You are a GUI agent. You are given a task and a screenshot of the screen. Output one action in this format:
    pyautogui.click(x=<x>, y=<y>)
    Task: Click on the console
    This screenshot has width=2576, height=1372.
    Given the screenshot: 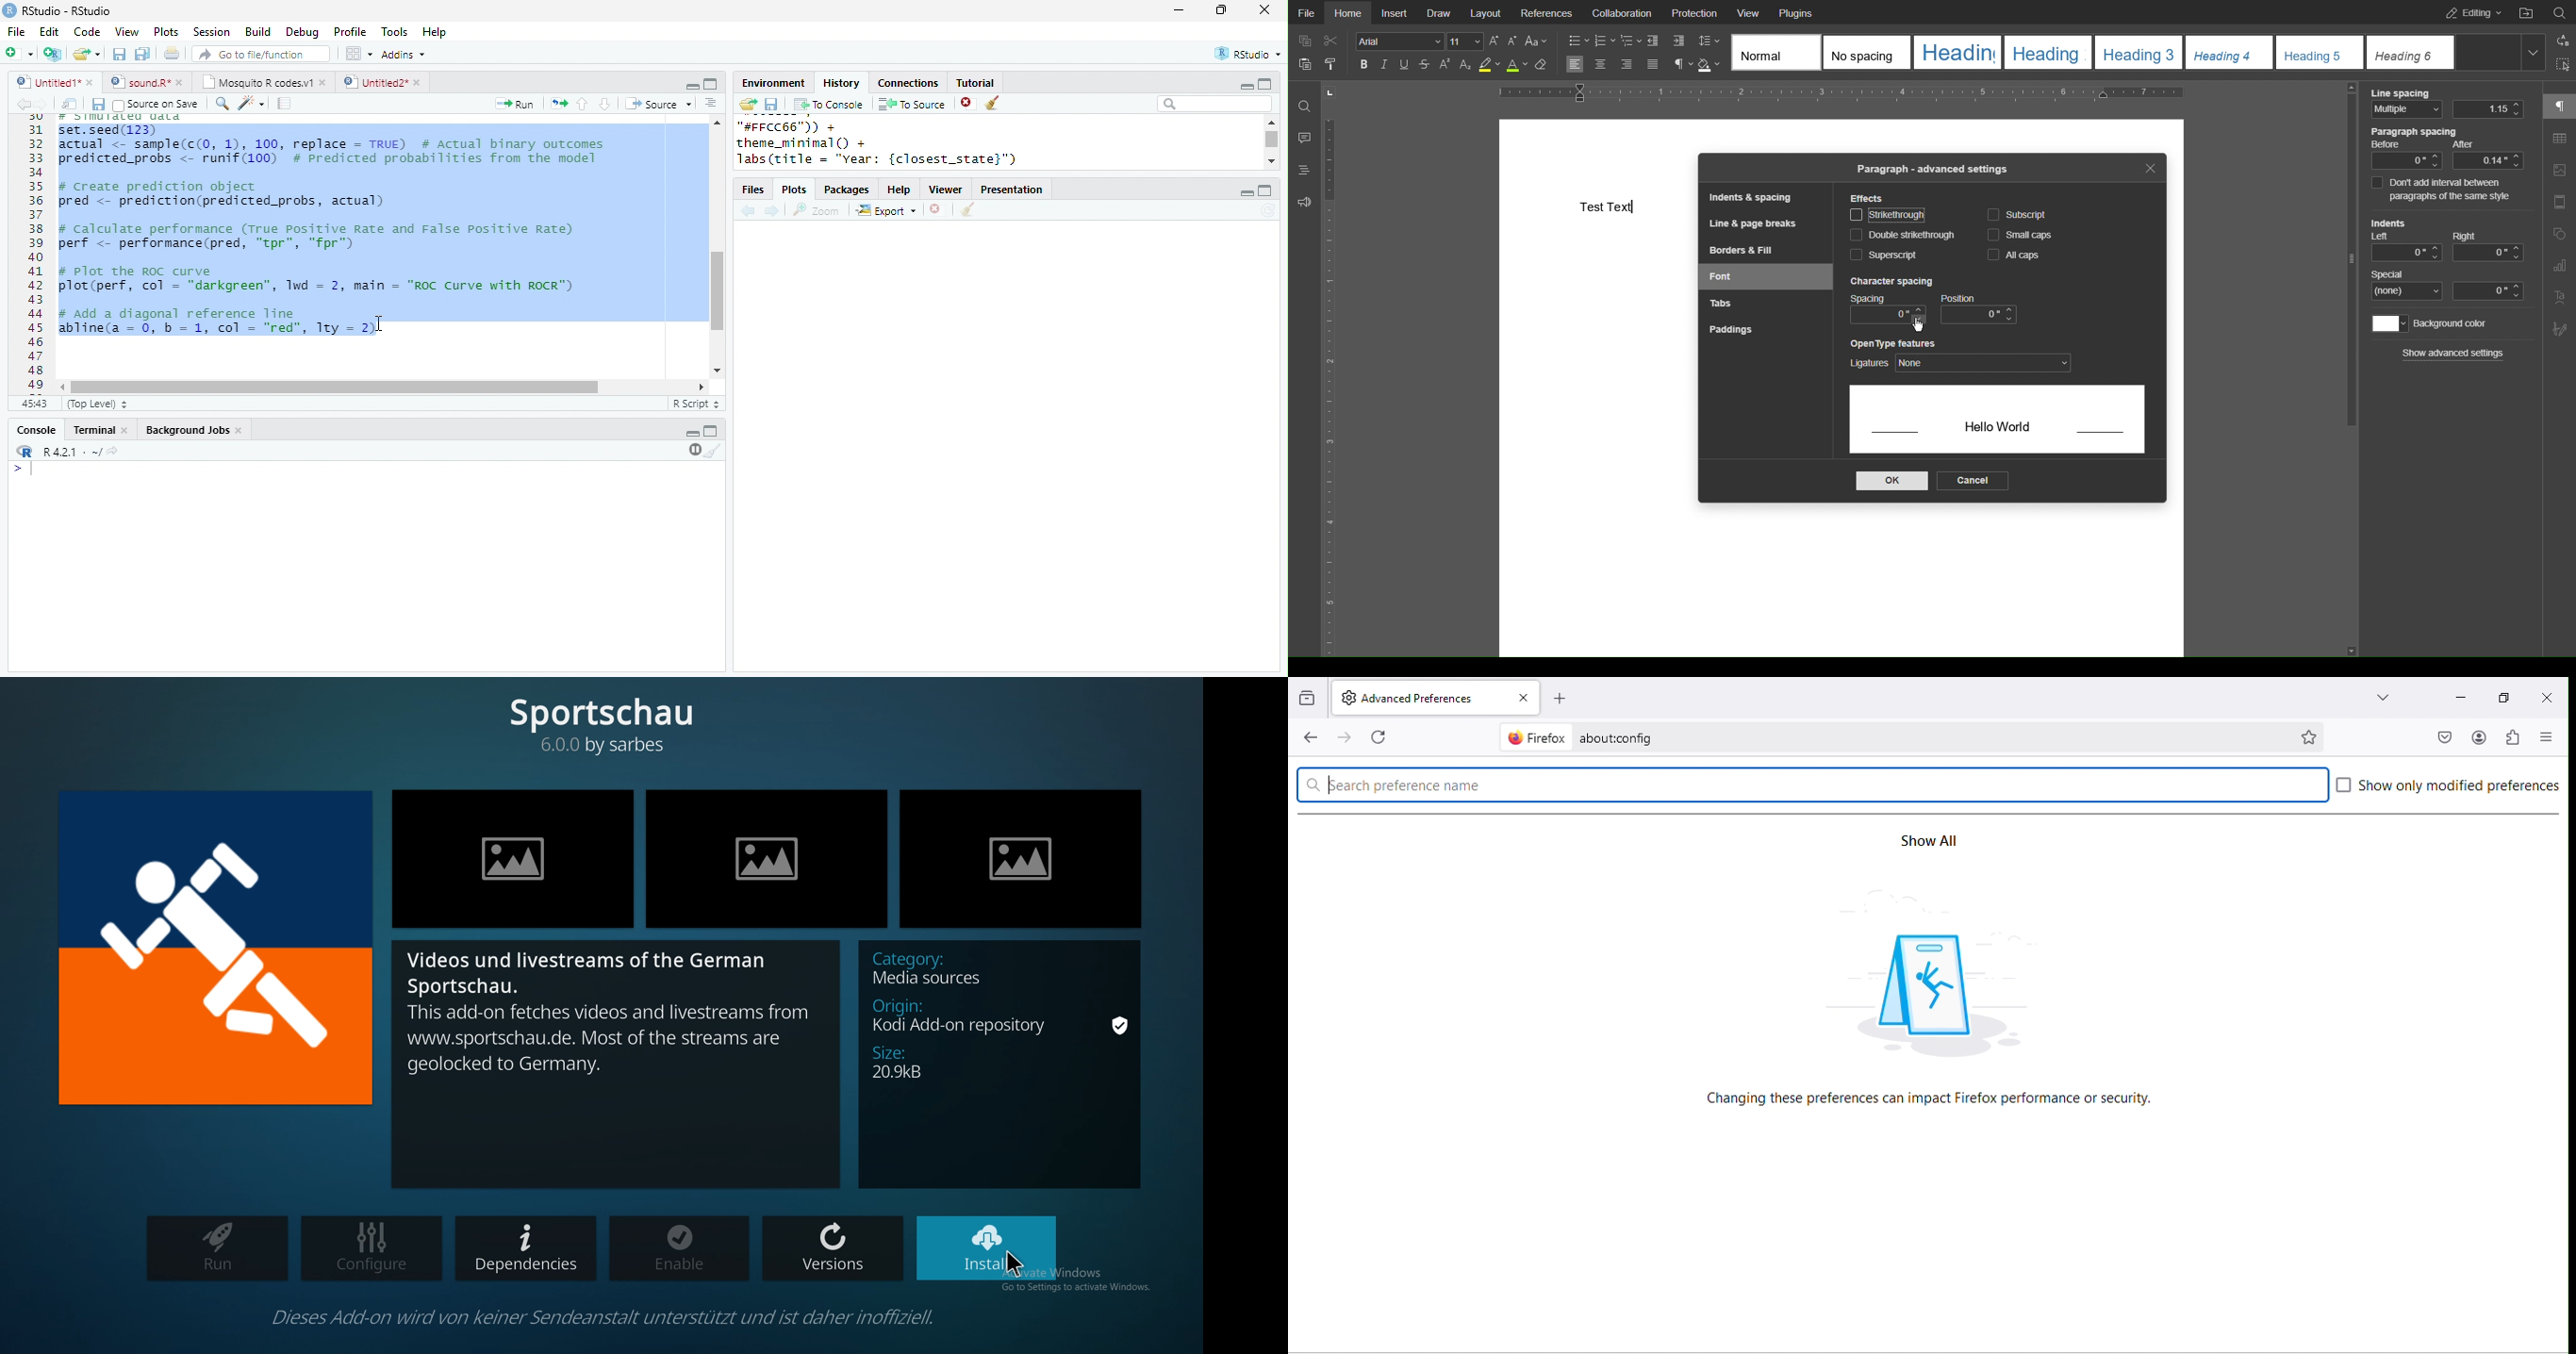 What is the action you would take?
    pyautogui.click(x=35, y=431)
    